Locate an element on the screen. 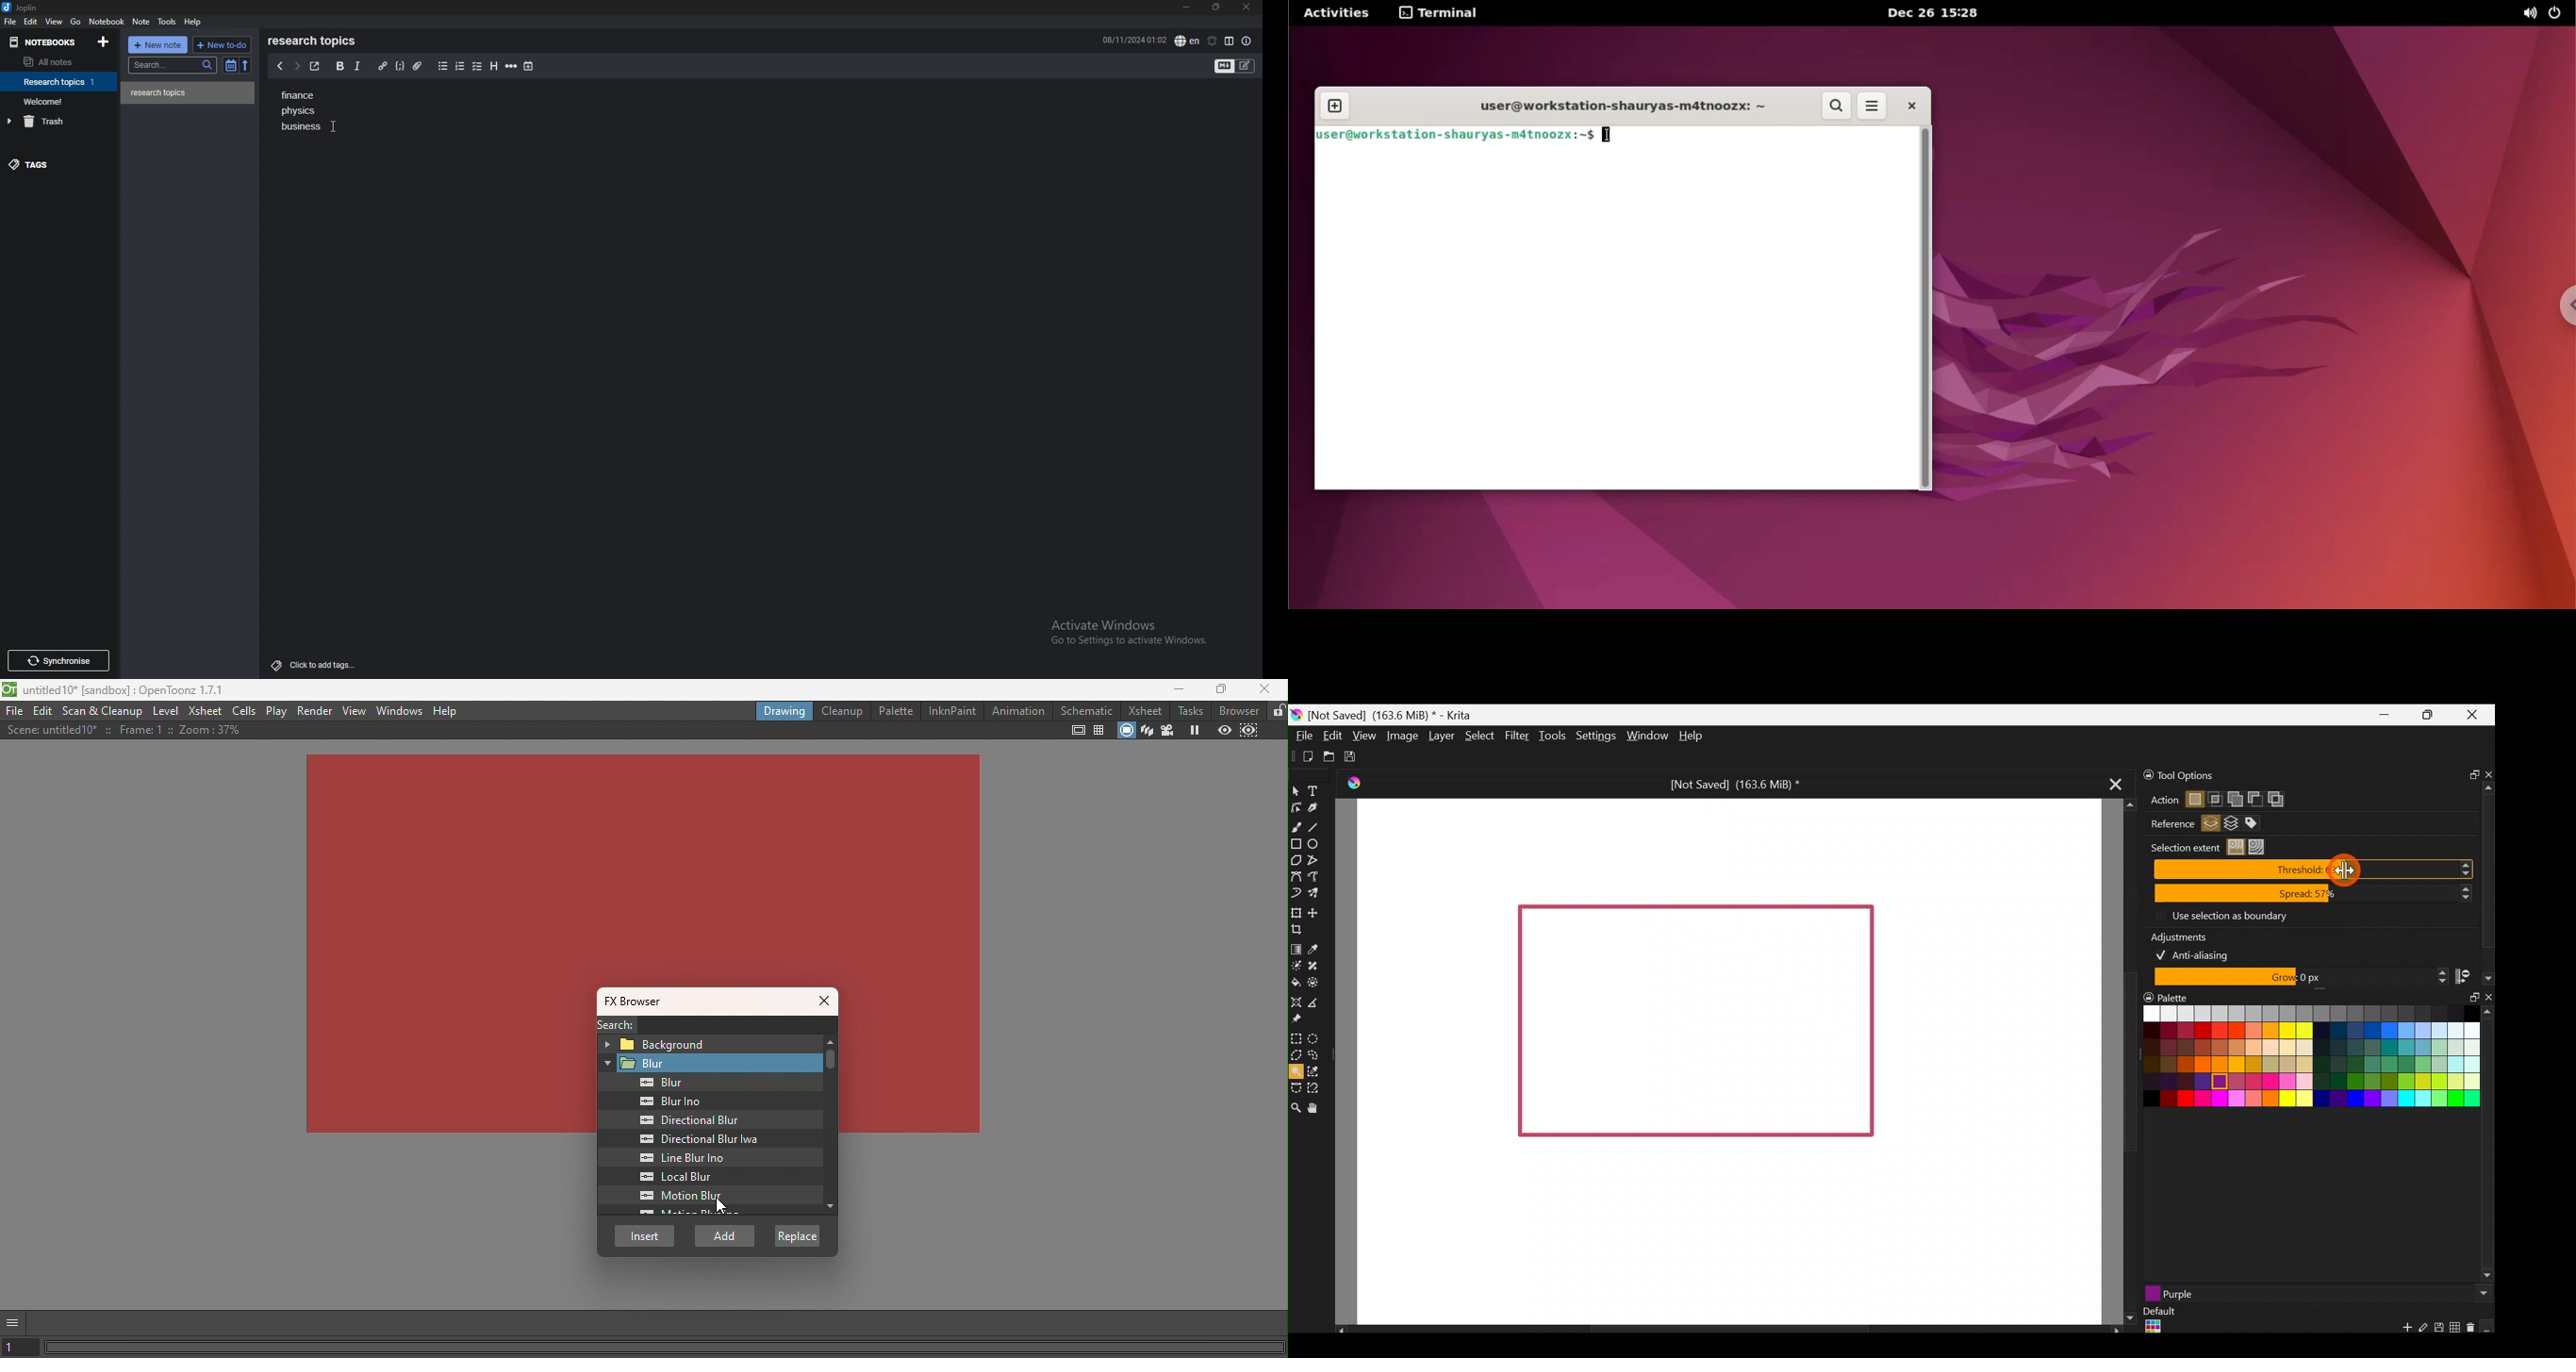 Image resolution: width=2576 pixels, height=1372 pixels. new note is located at coordinates (159, 44).